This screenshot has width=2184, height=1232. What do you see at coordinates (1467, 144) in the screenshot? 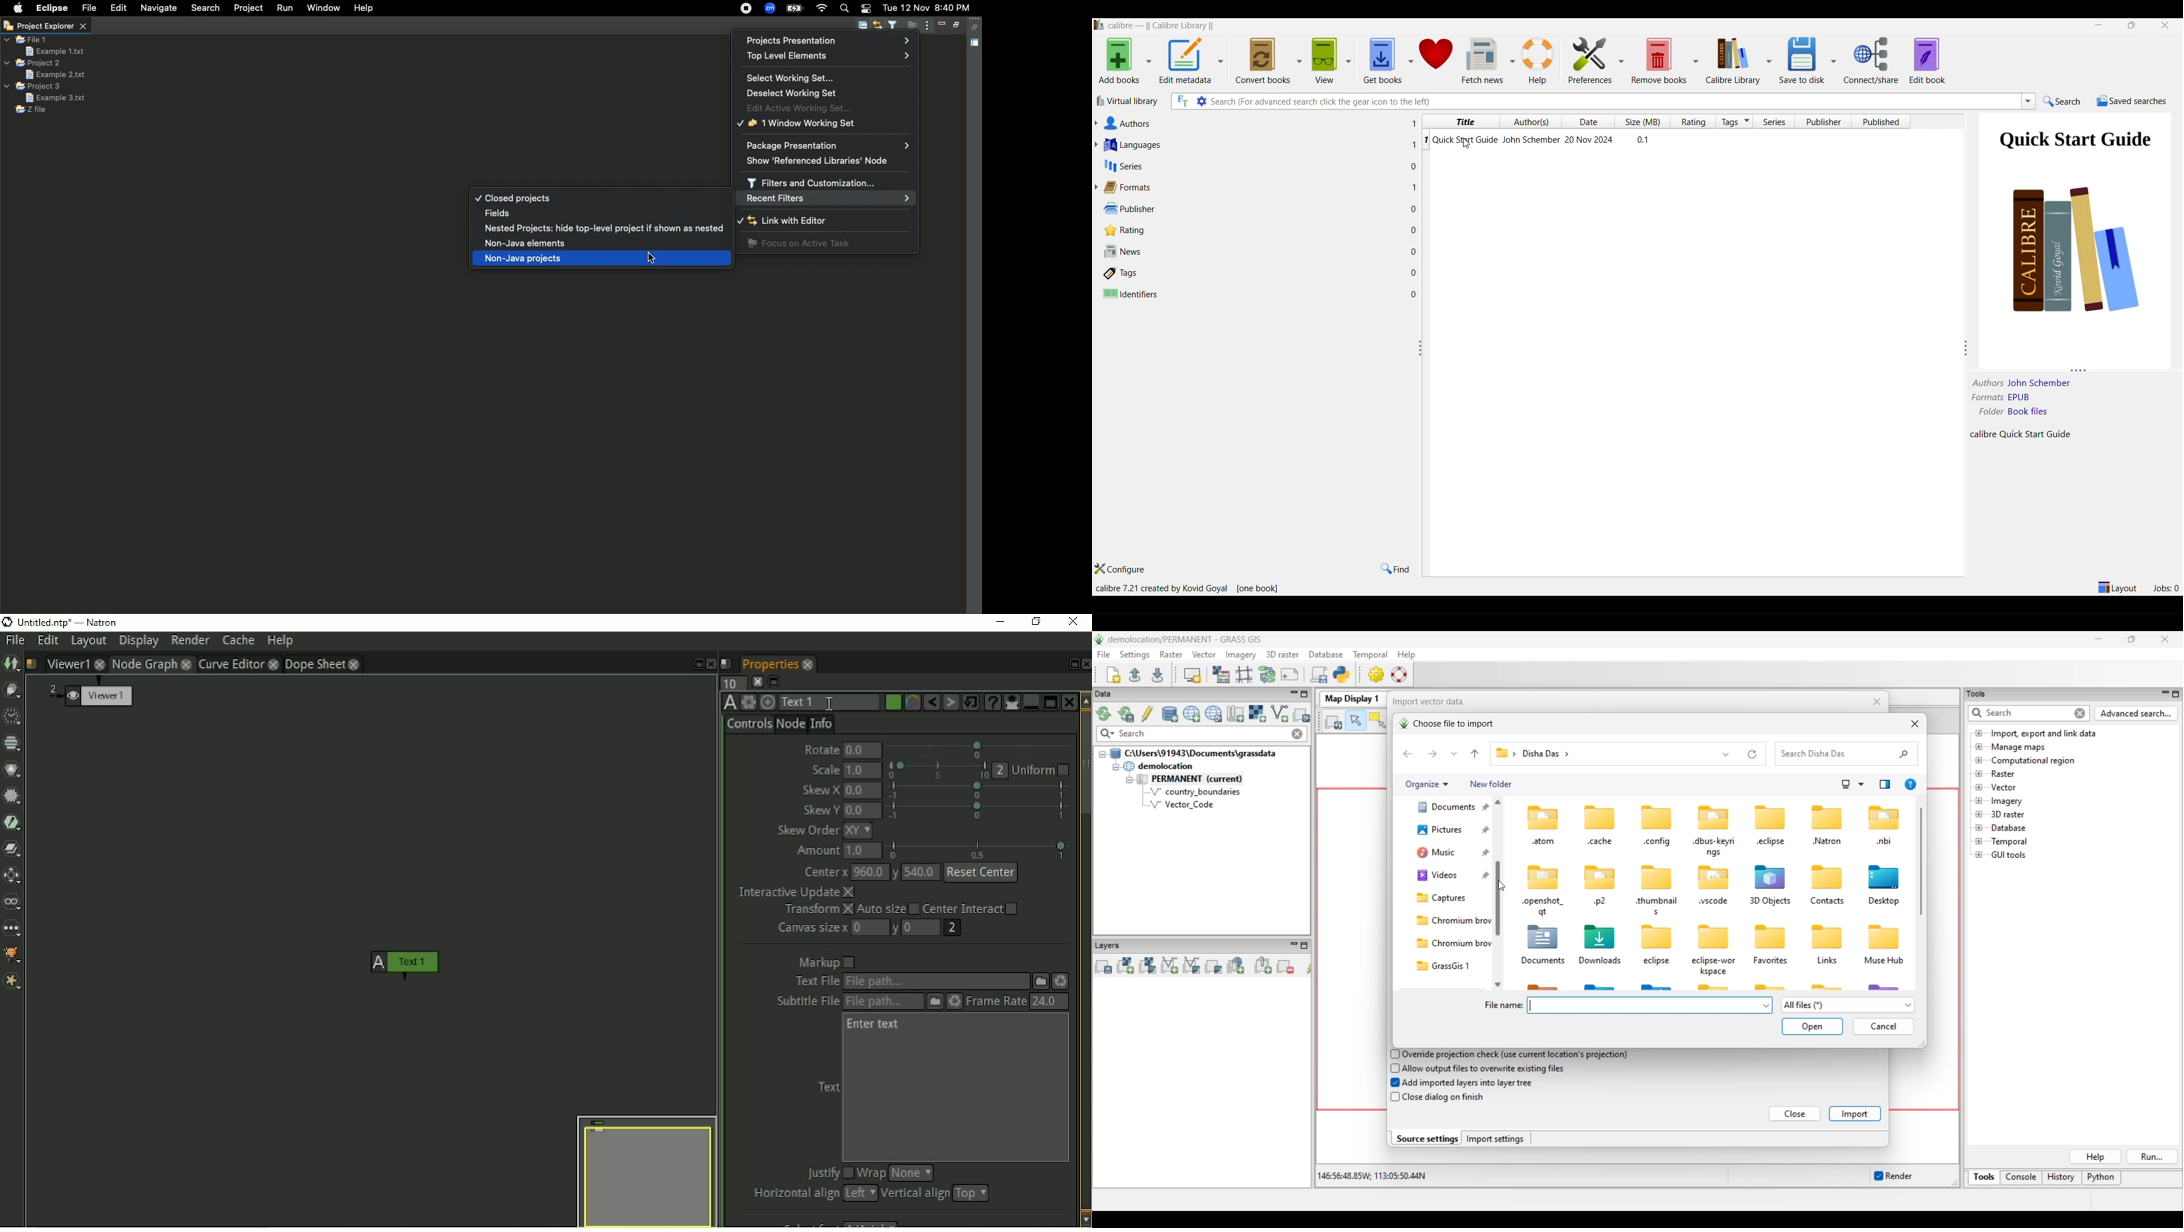
I see `Cursor` at bounding box center [1467, 144].